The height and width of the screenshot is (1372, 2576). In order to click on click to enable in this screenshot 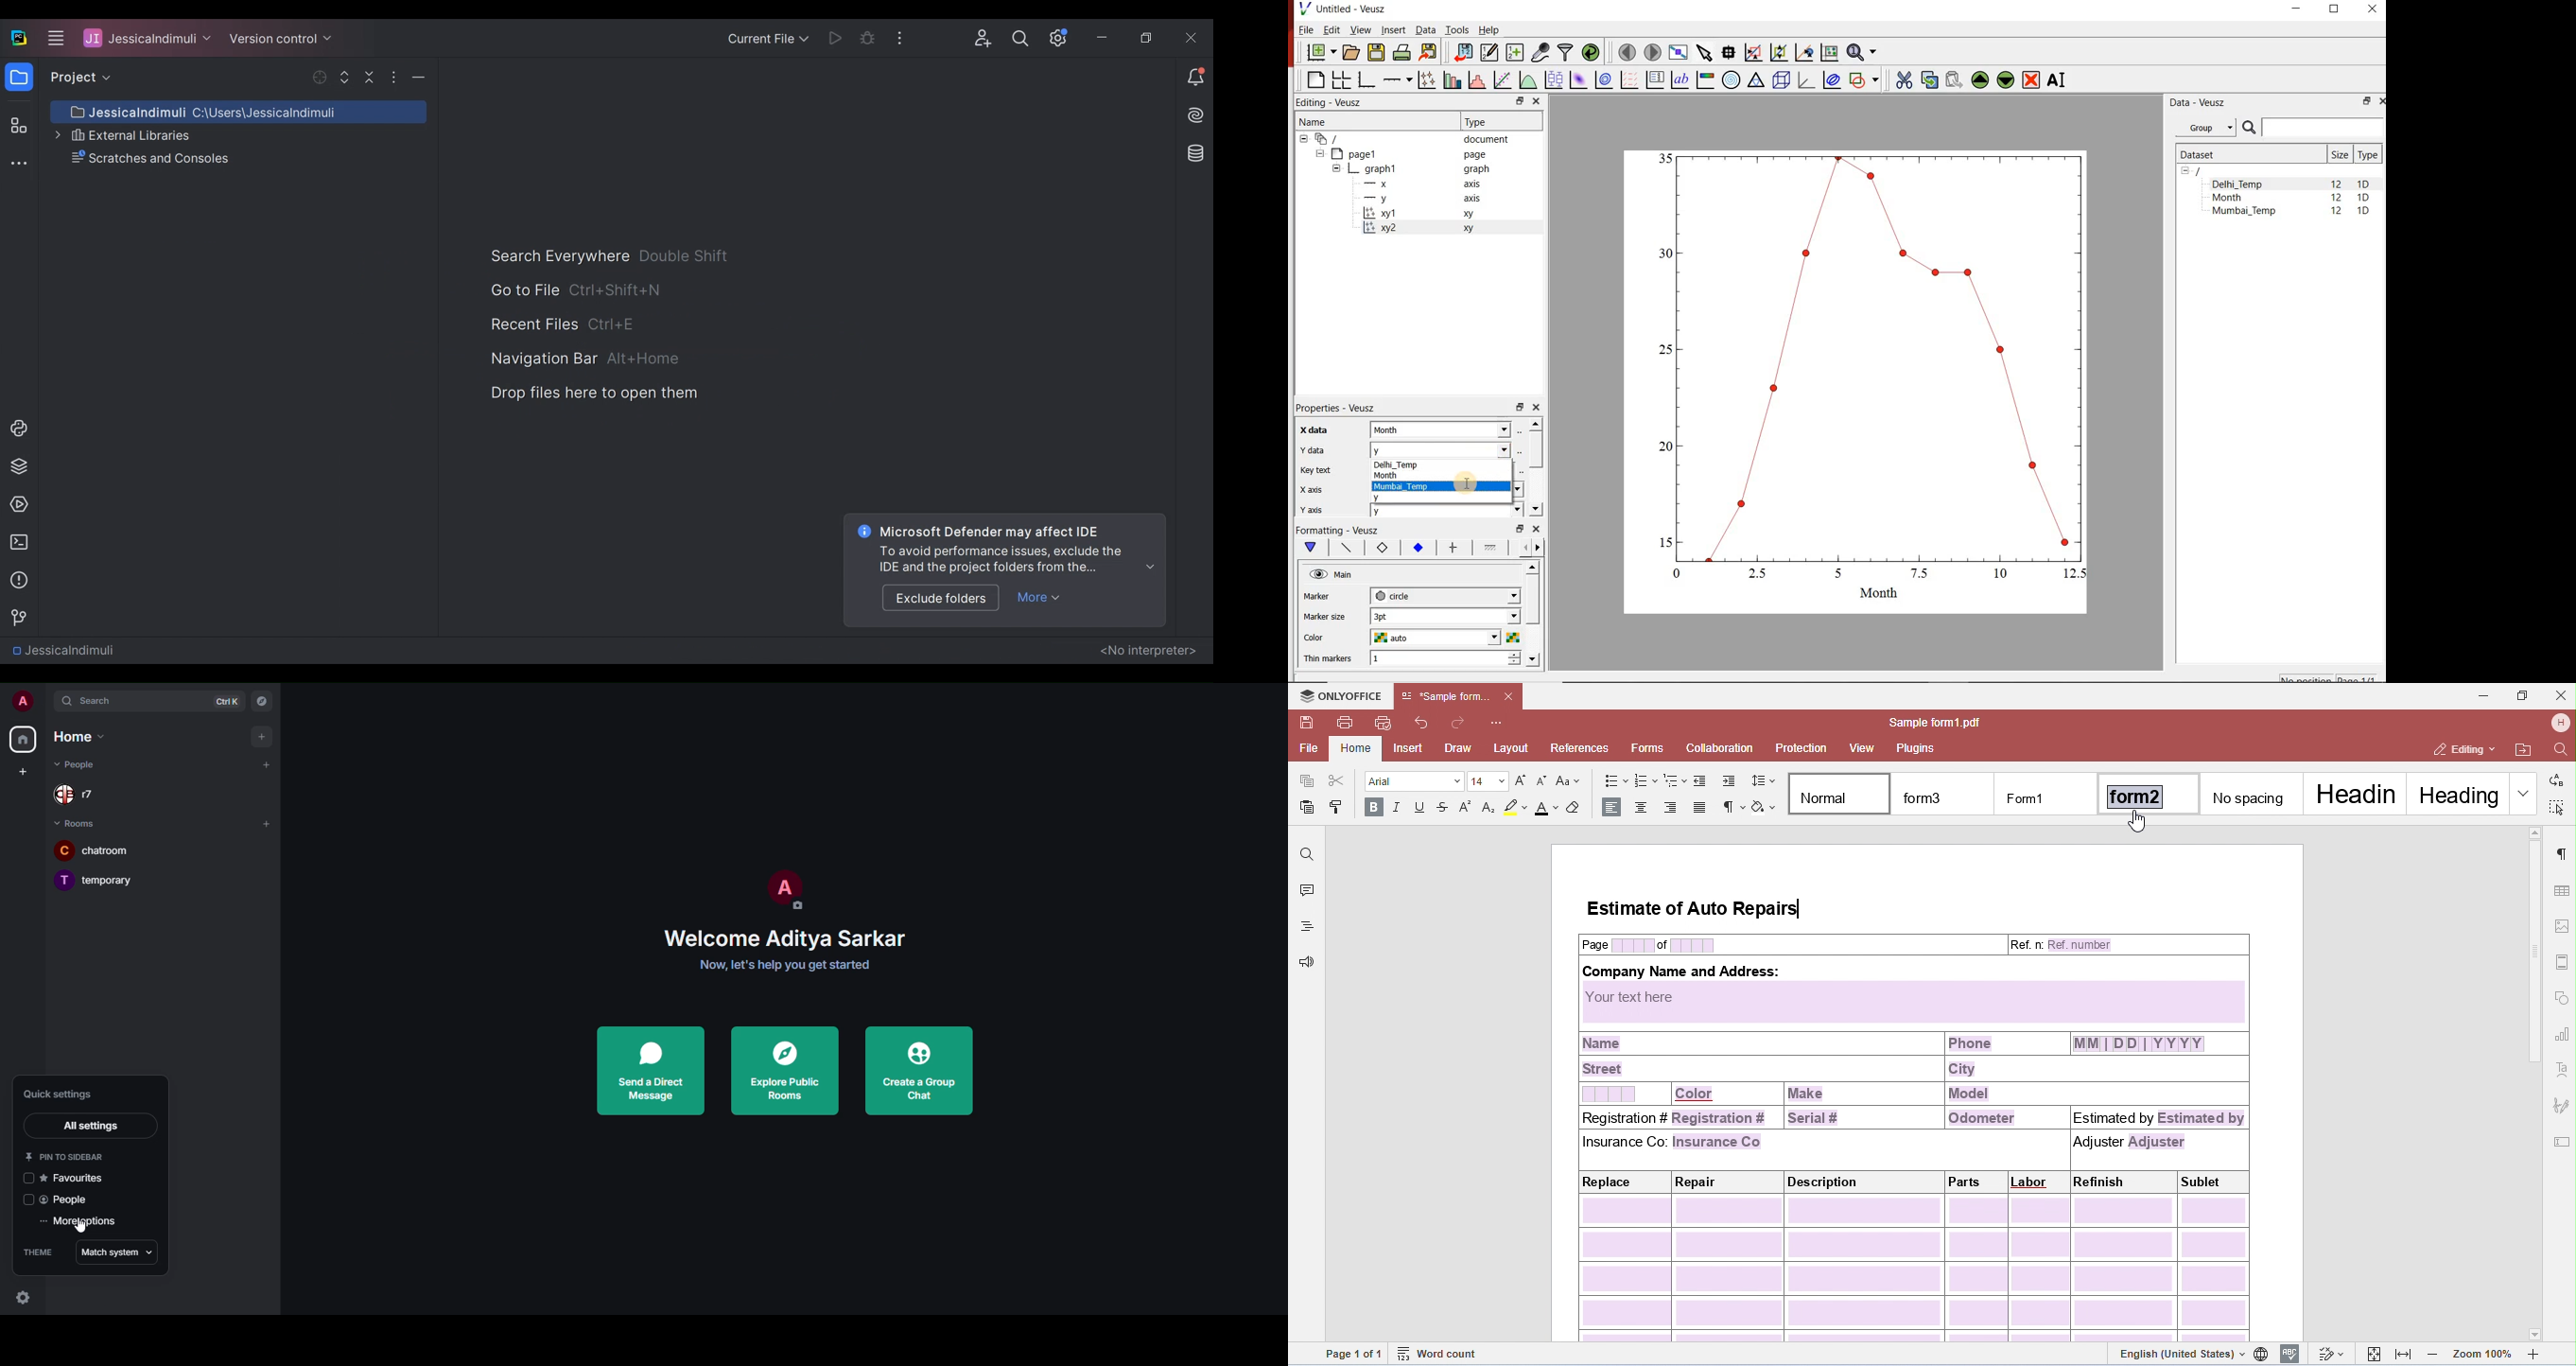, I will do `click(26, 1178)`.